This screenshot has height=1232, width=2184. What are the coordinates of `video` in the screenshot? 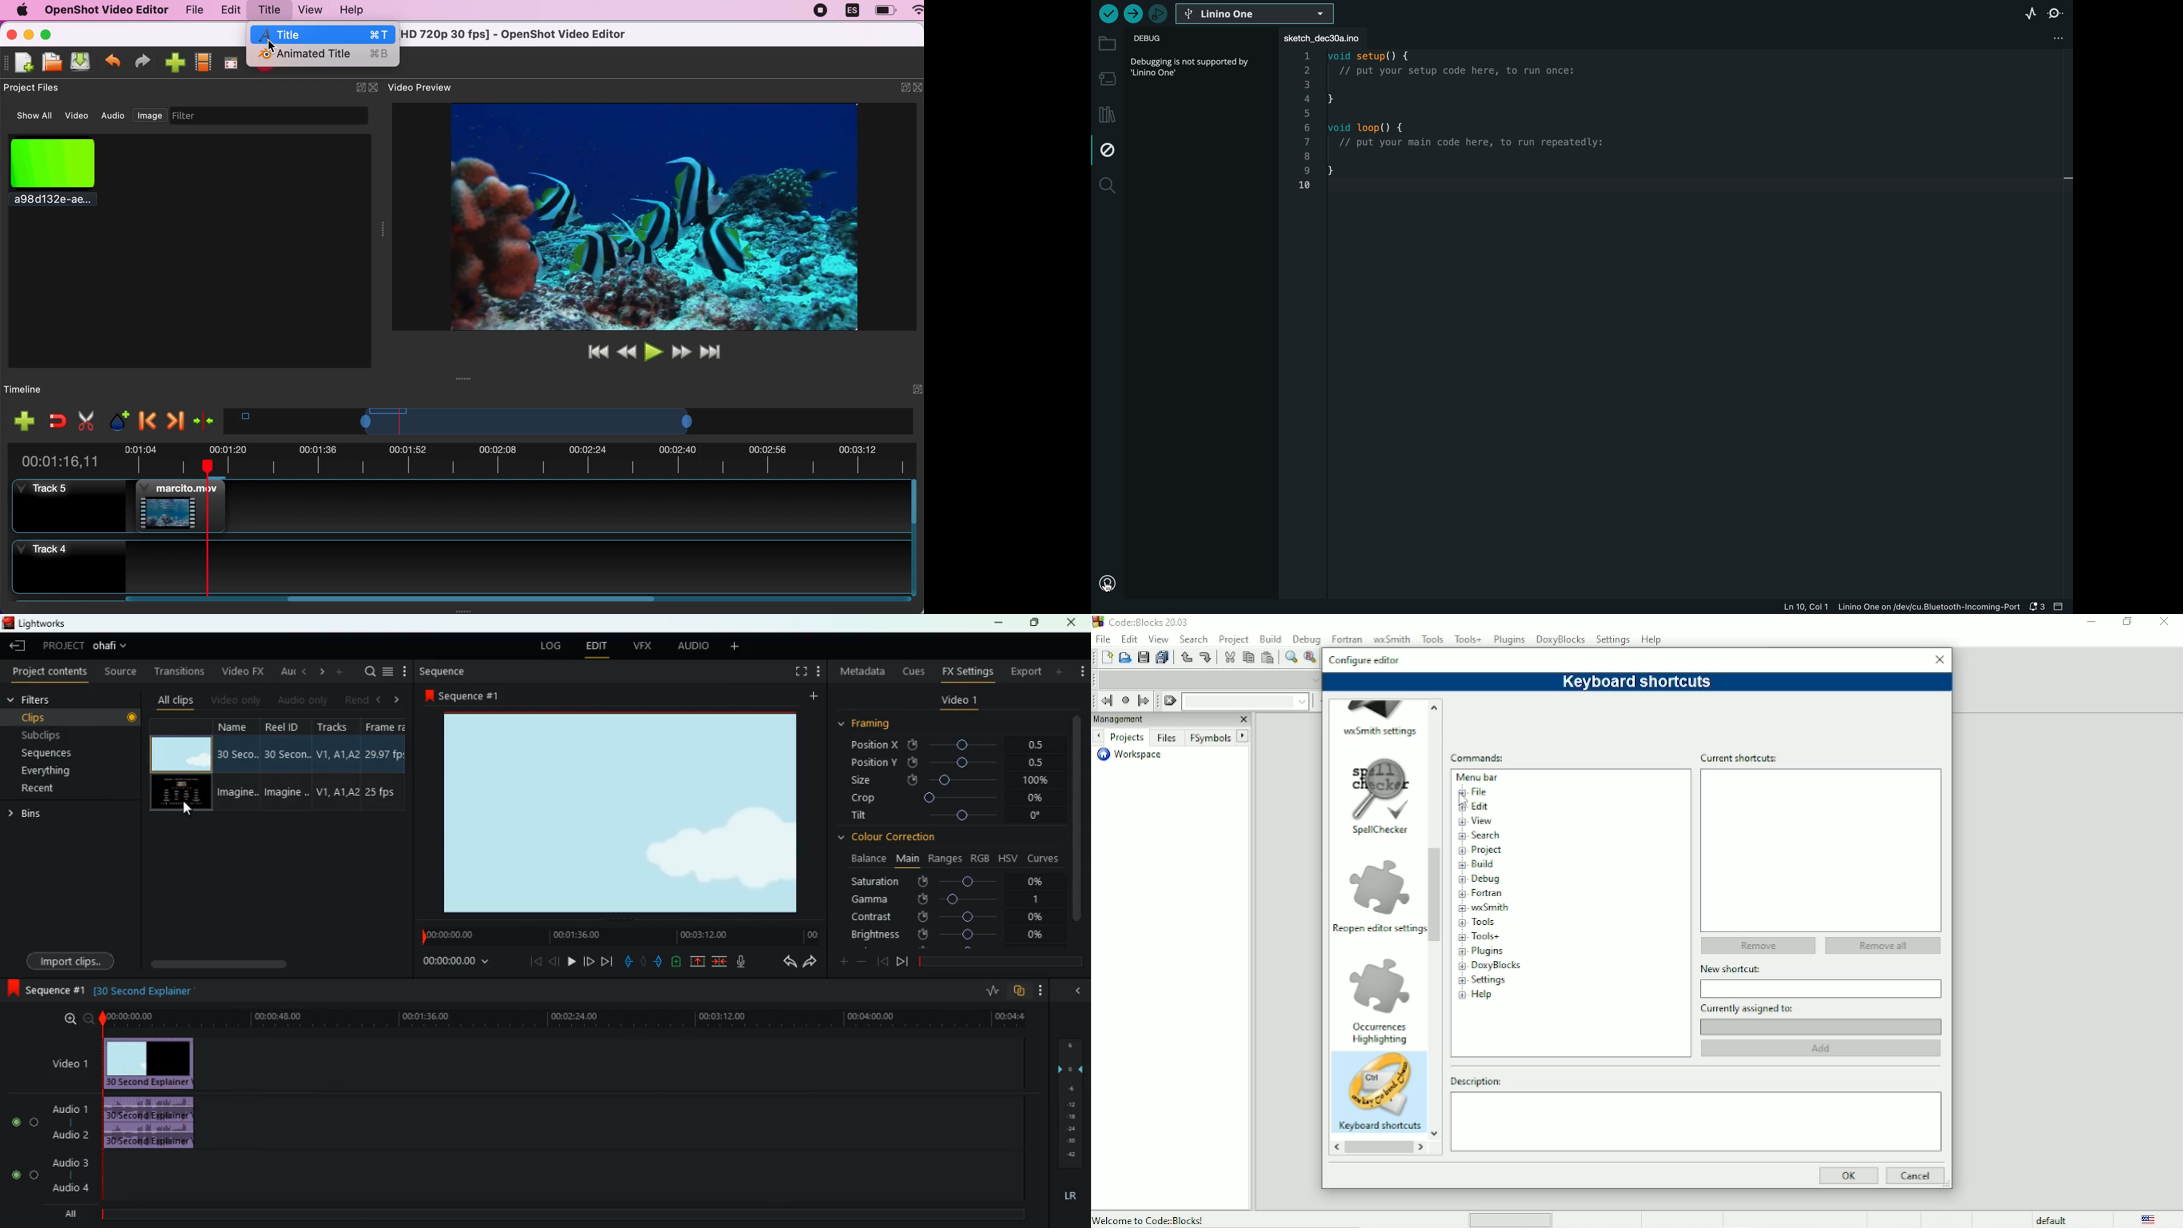 It's located at (180, 754).